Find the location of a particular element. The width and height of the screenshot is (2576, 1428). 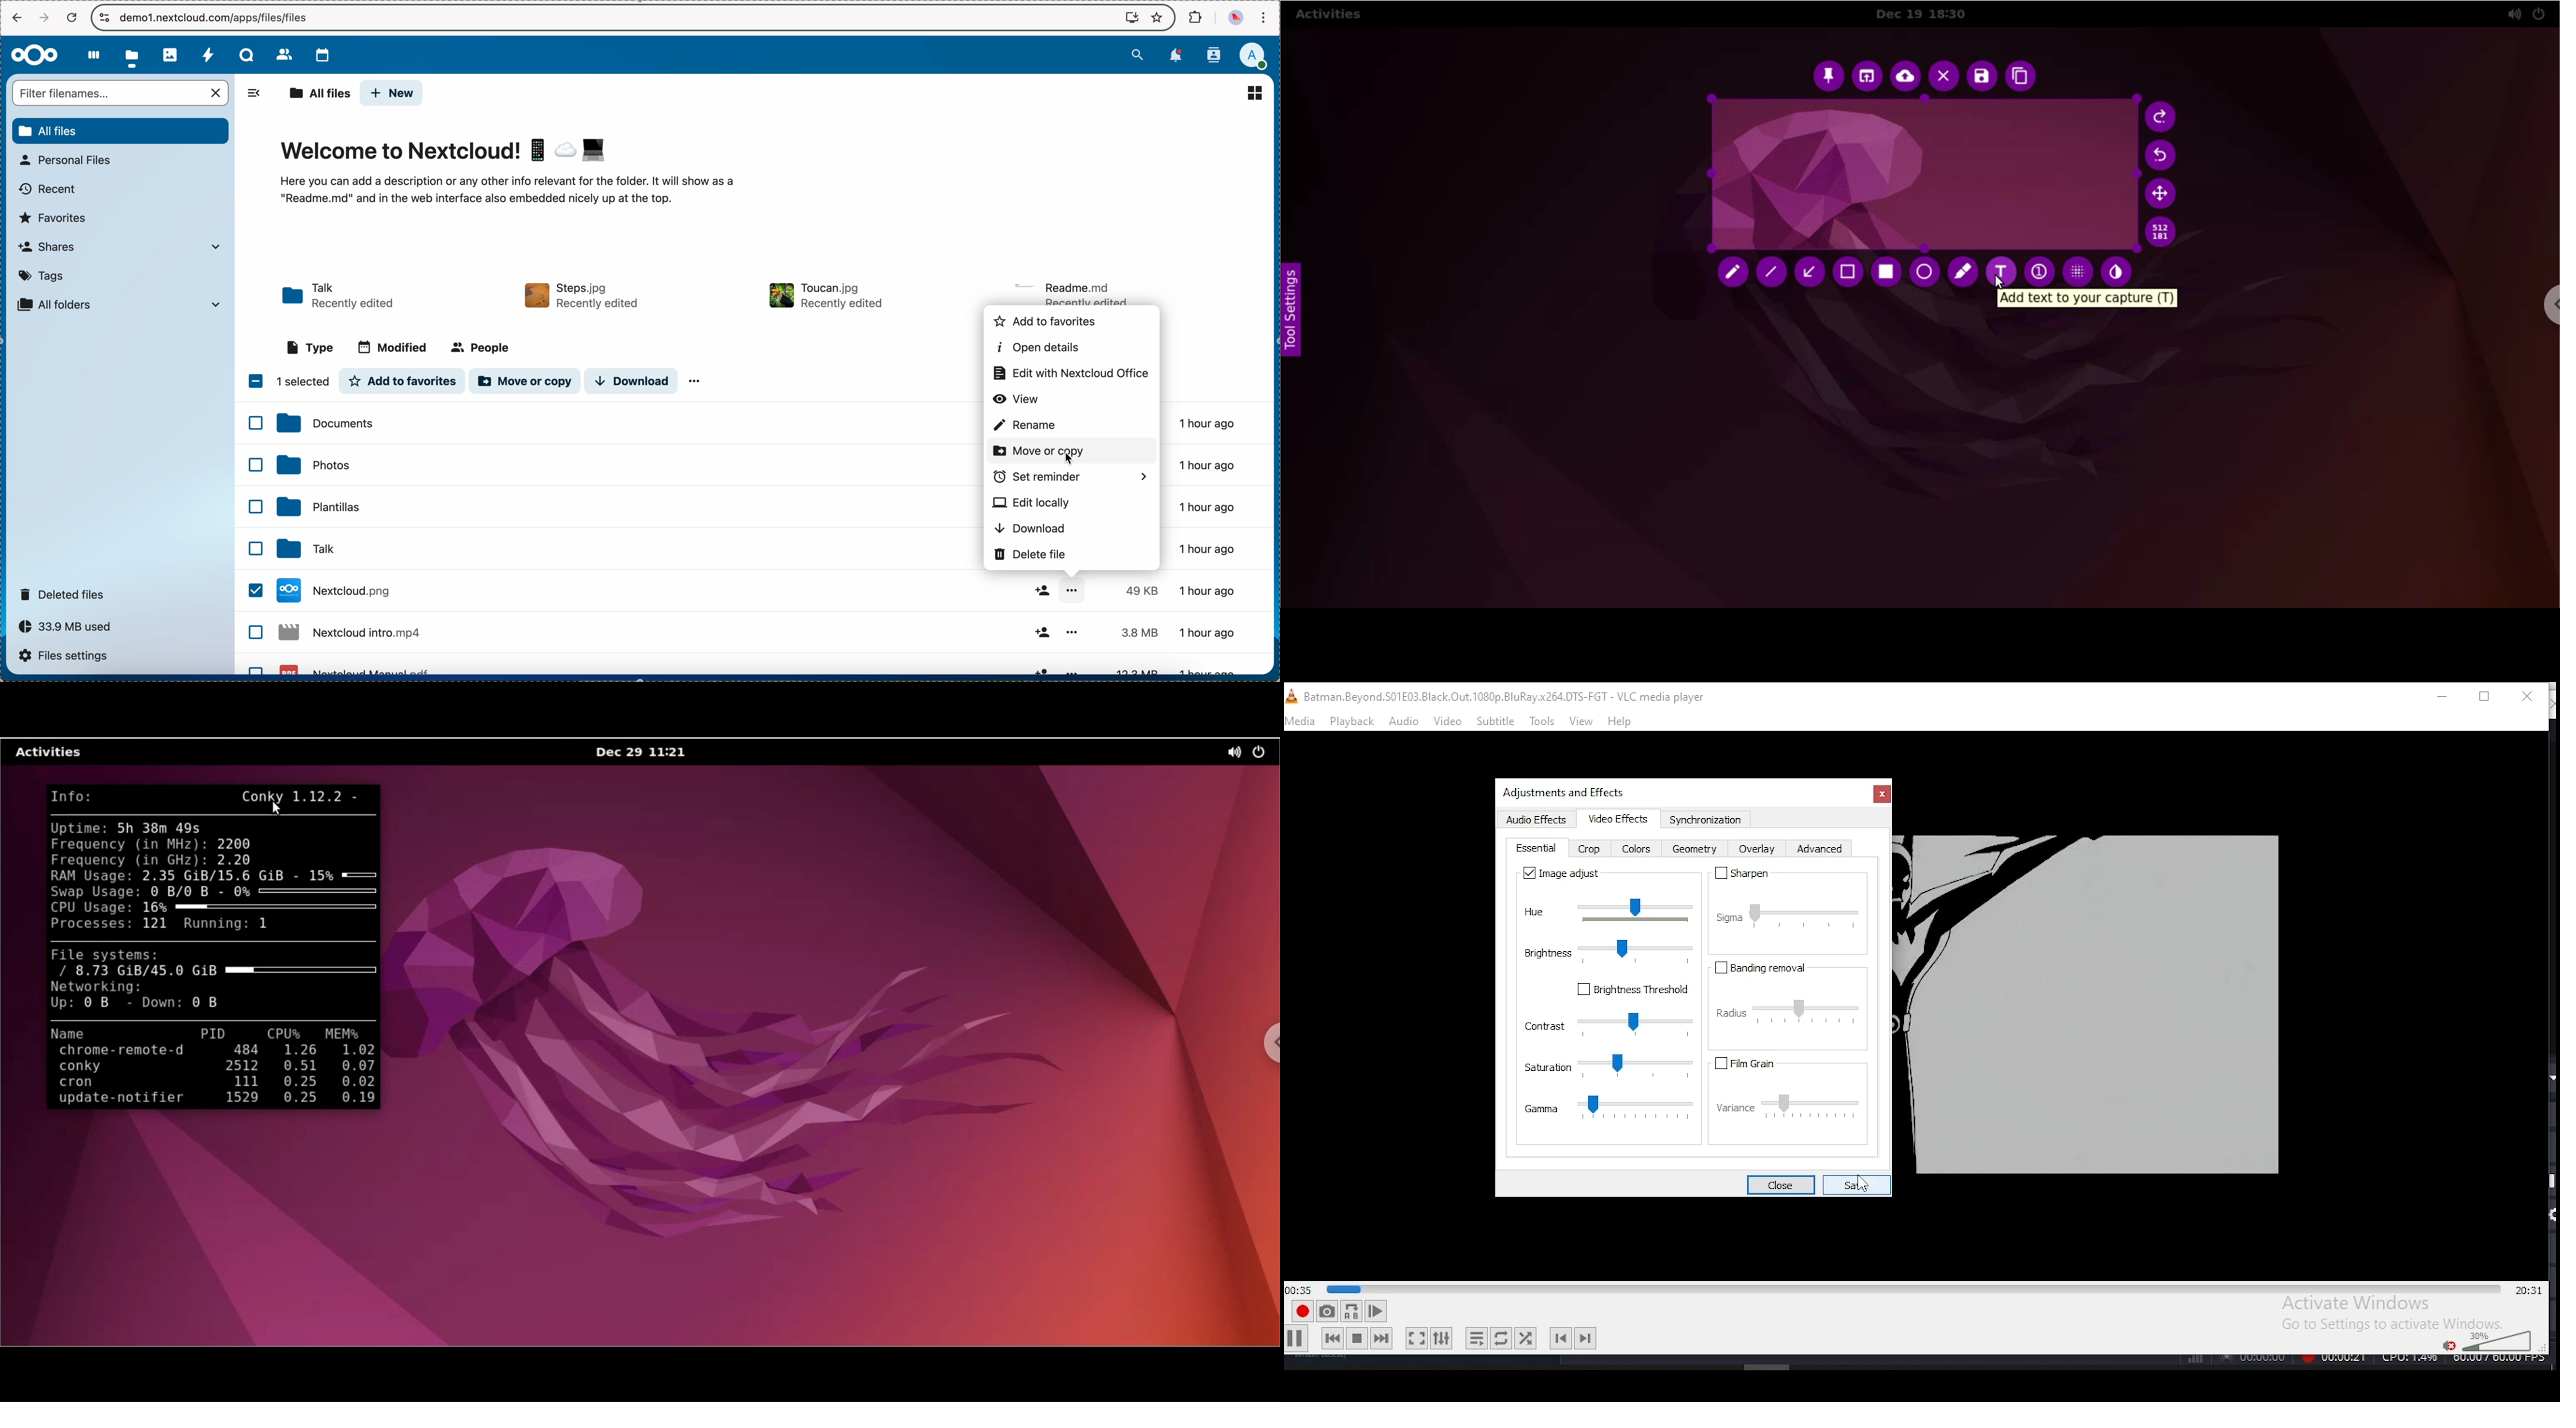

audio effects is located at coordinates (1539, 821).